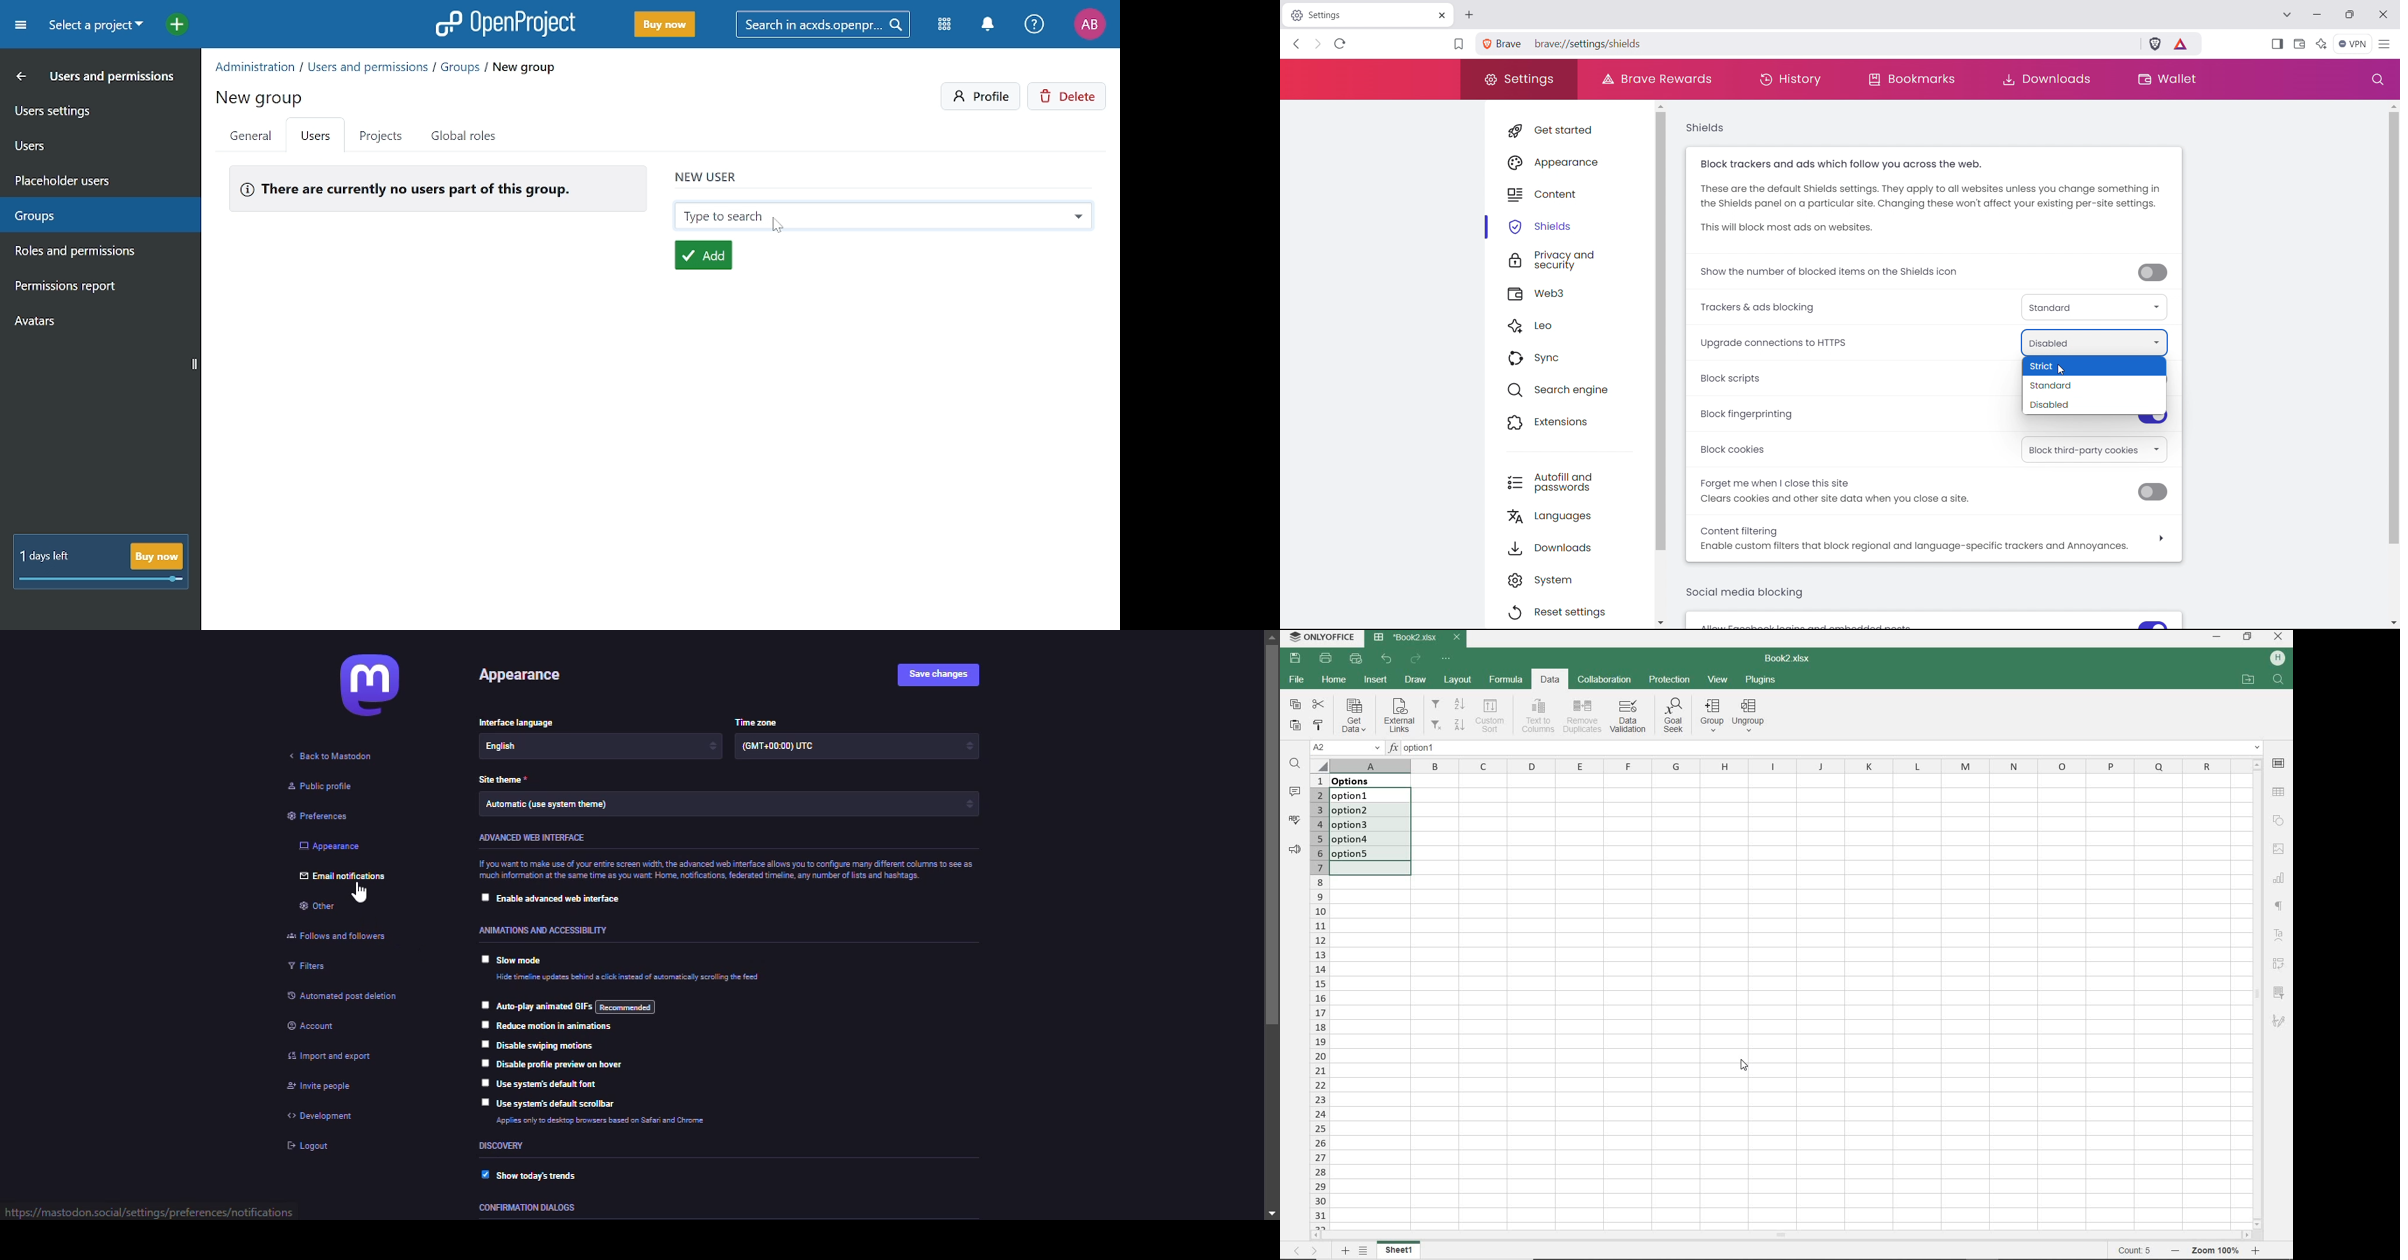 The image size is (2408, 1260). Describe the element at coordinates (1447, 659) in the screenshot. I see `CUSTOMIZE QUICK ACCESS TOOLBAR` at that location.